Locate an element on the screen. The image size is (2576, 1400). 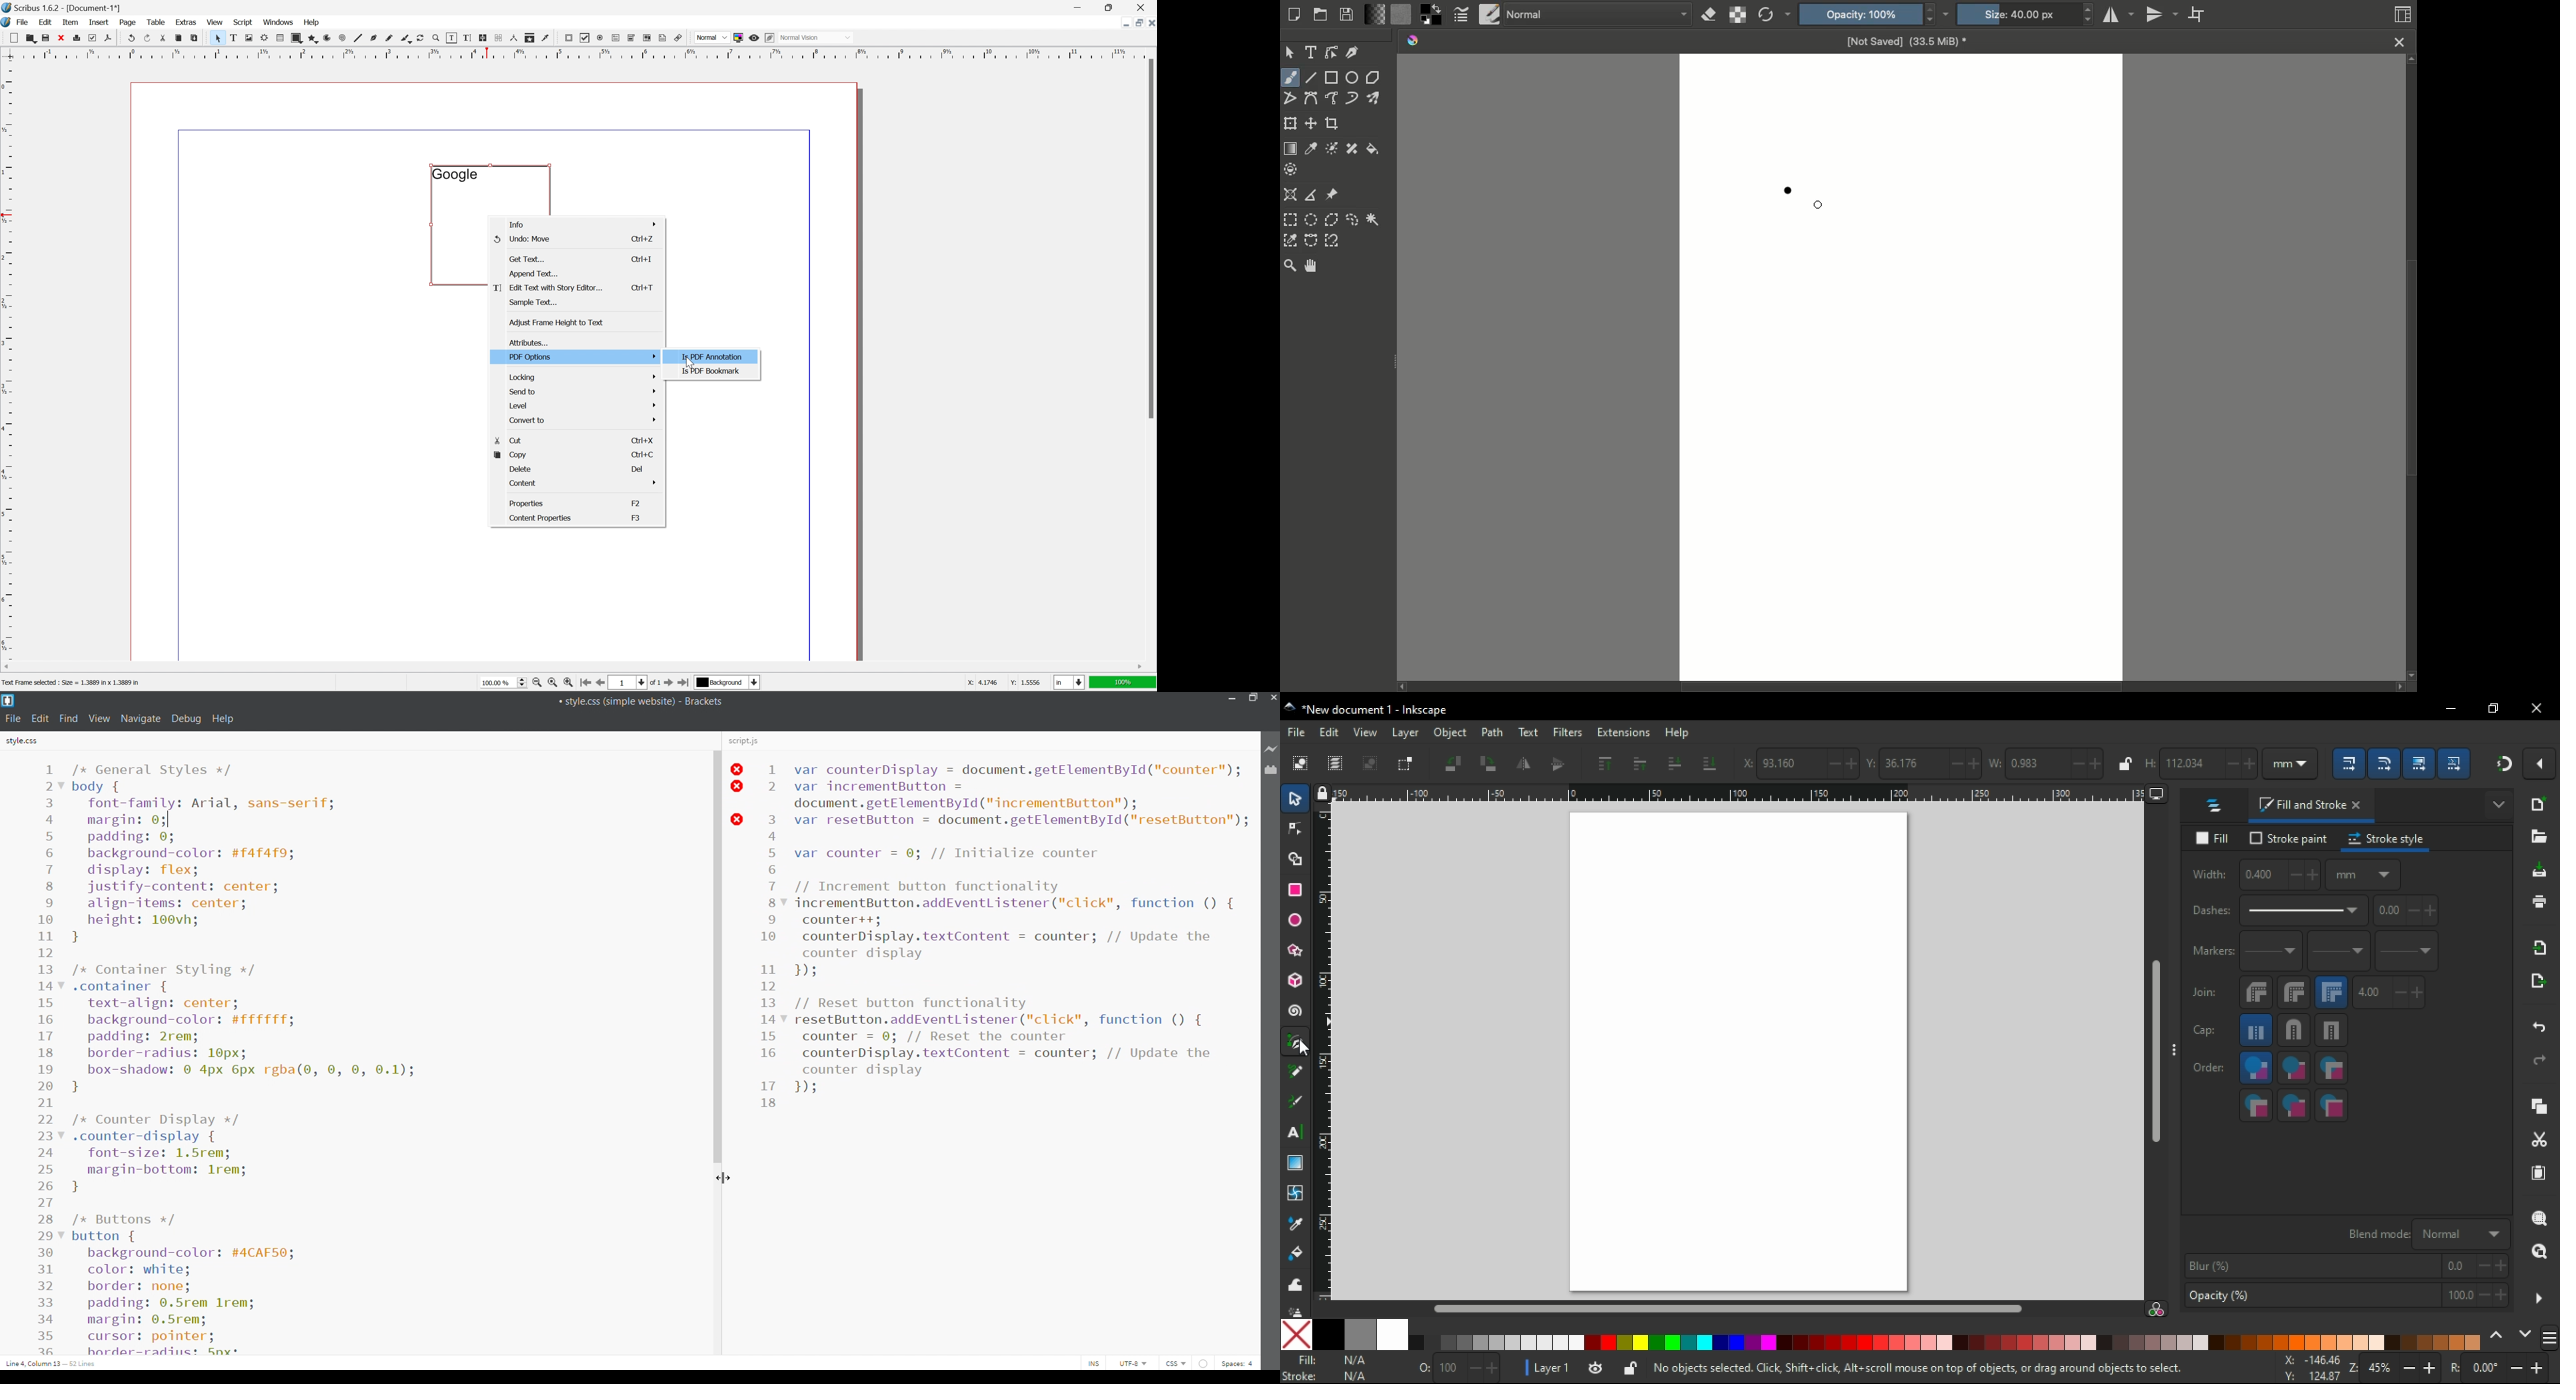
dashes is located at coordinates (2278, 911).